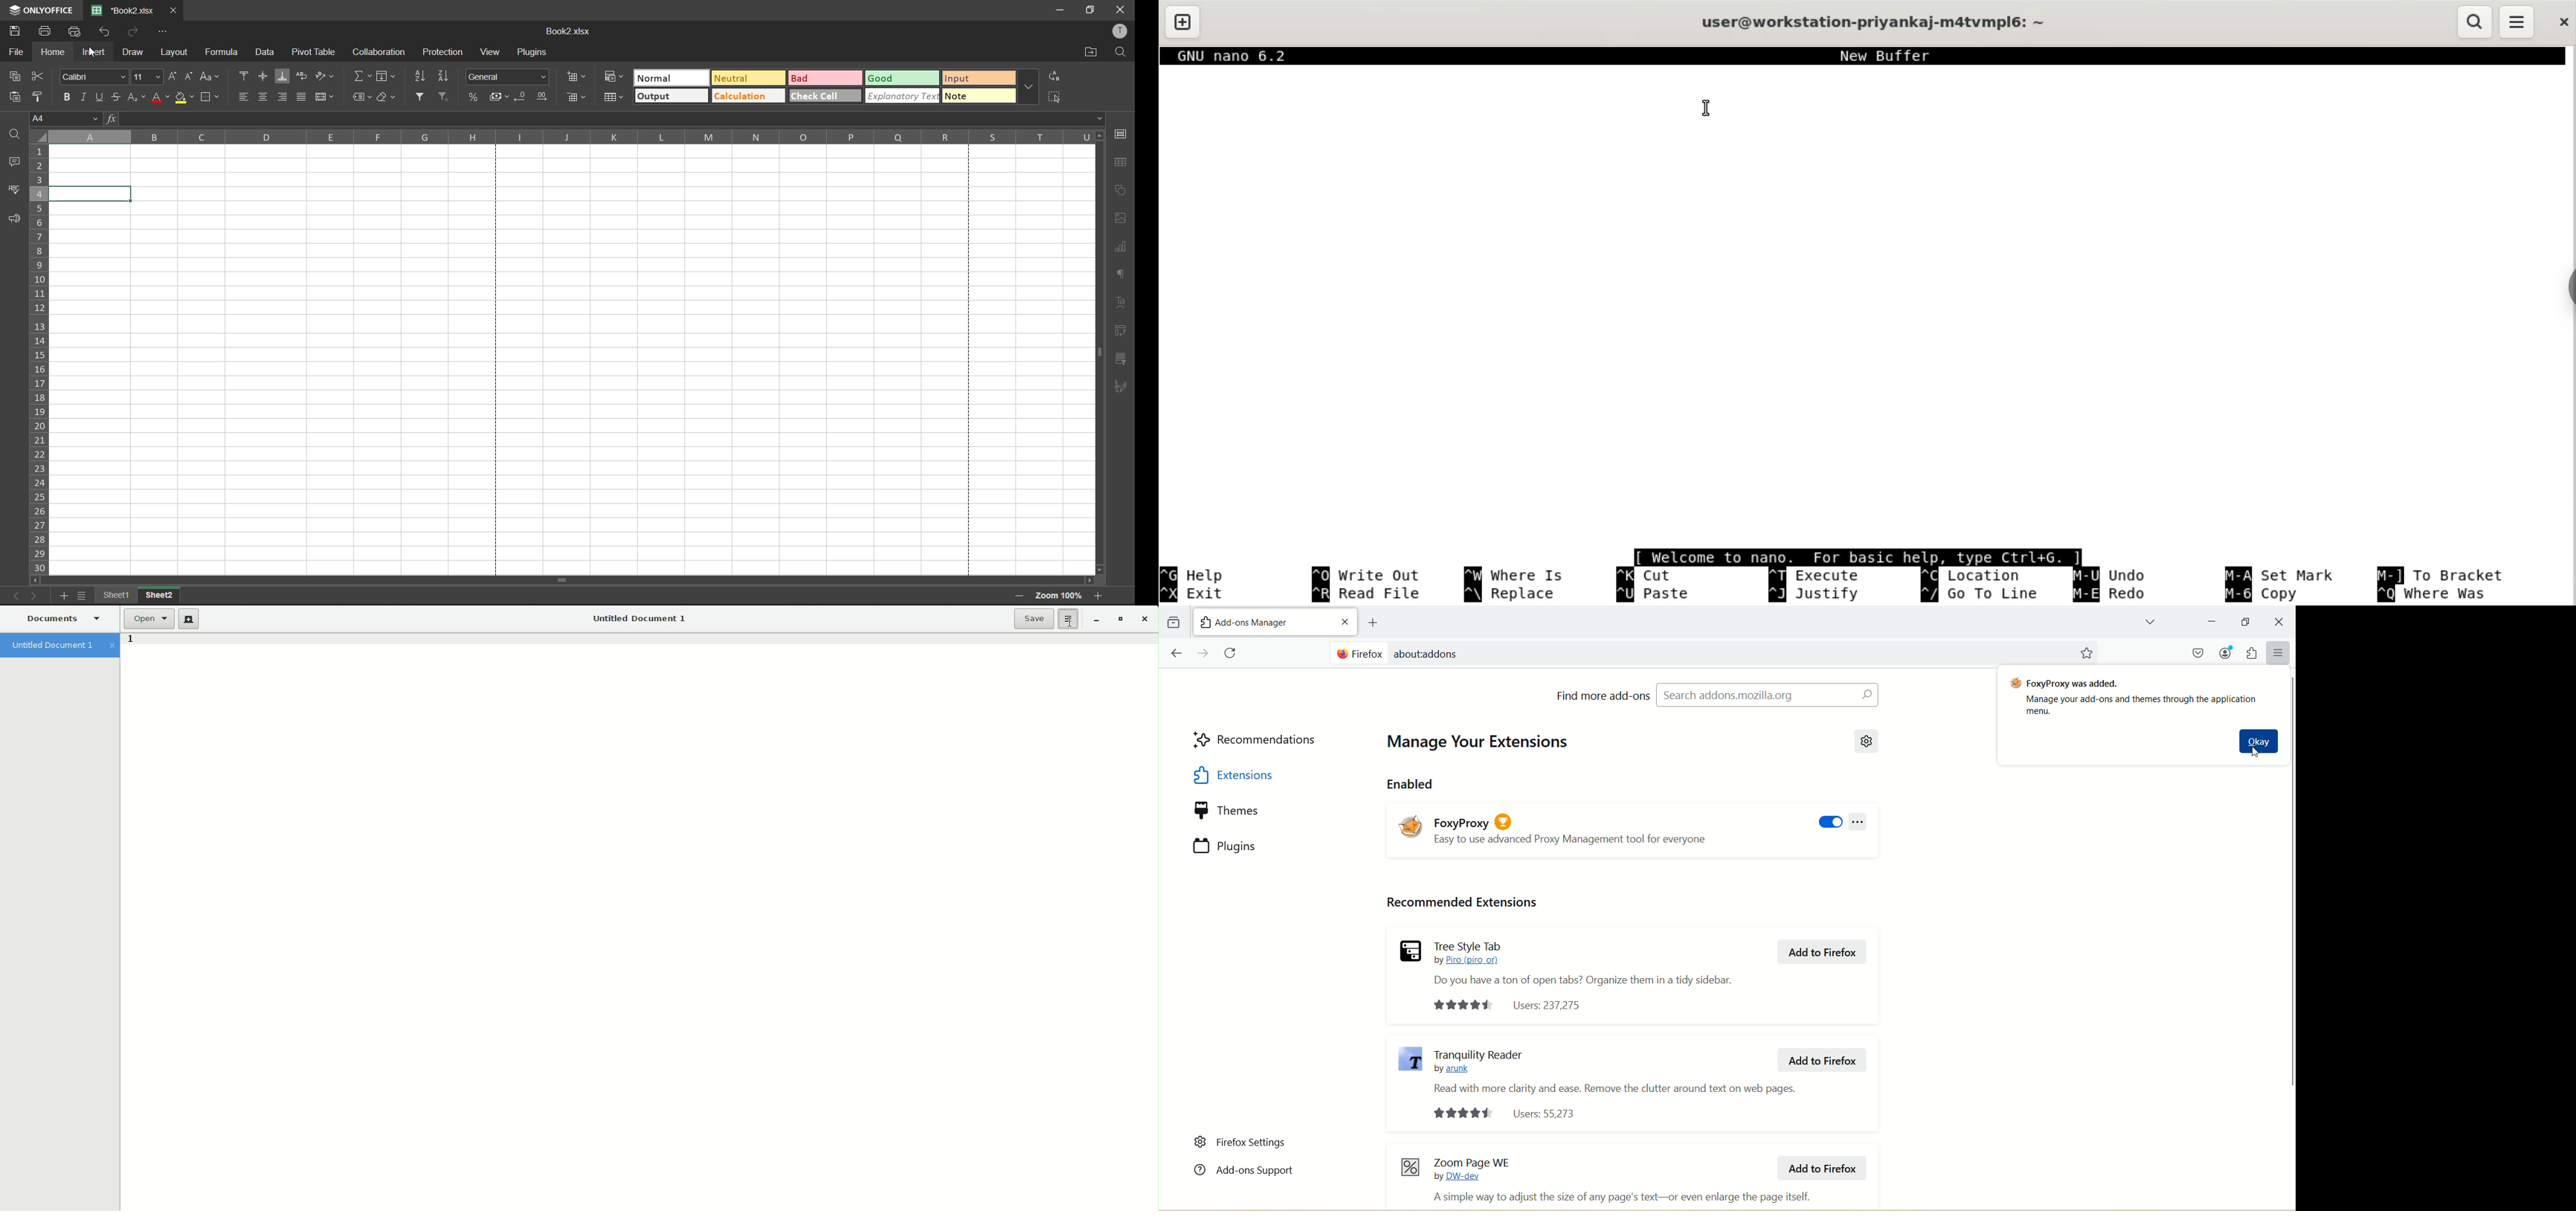 Image resolution: width=2576 pixels, height=1232 pixels. What do you see at coordinates (2279, 652) in the screenshot?
I see `More` at bounding box center [2279, 652].